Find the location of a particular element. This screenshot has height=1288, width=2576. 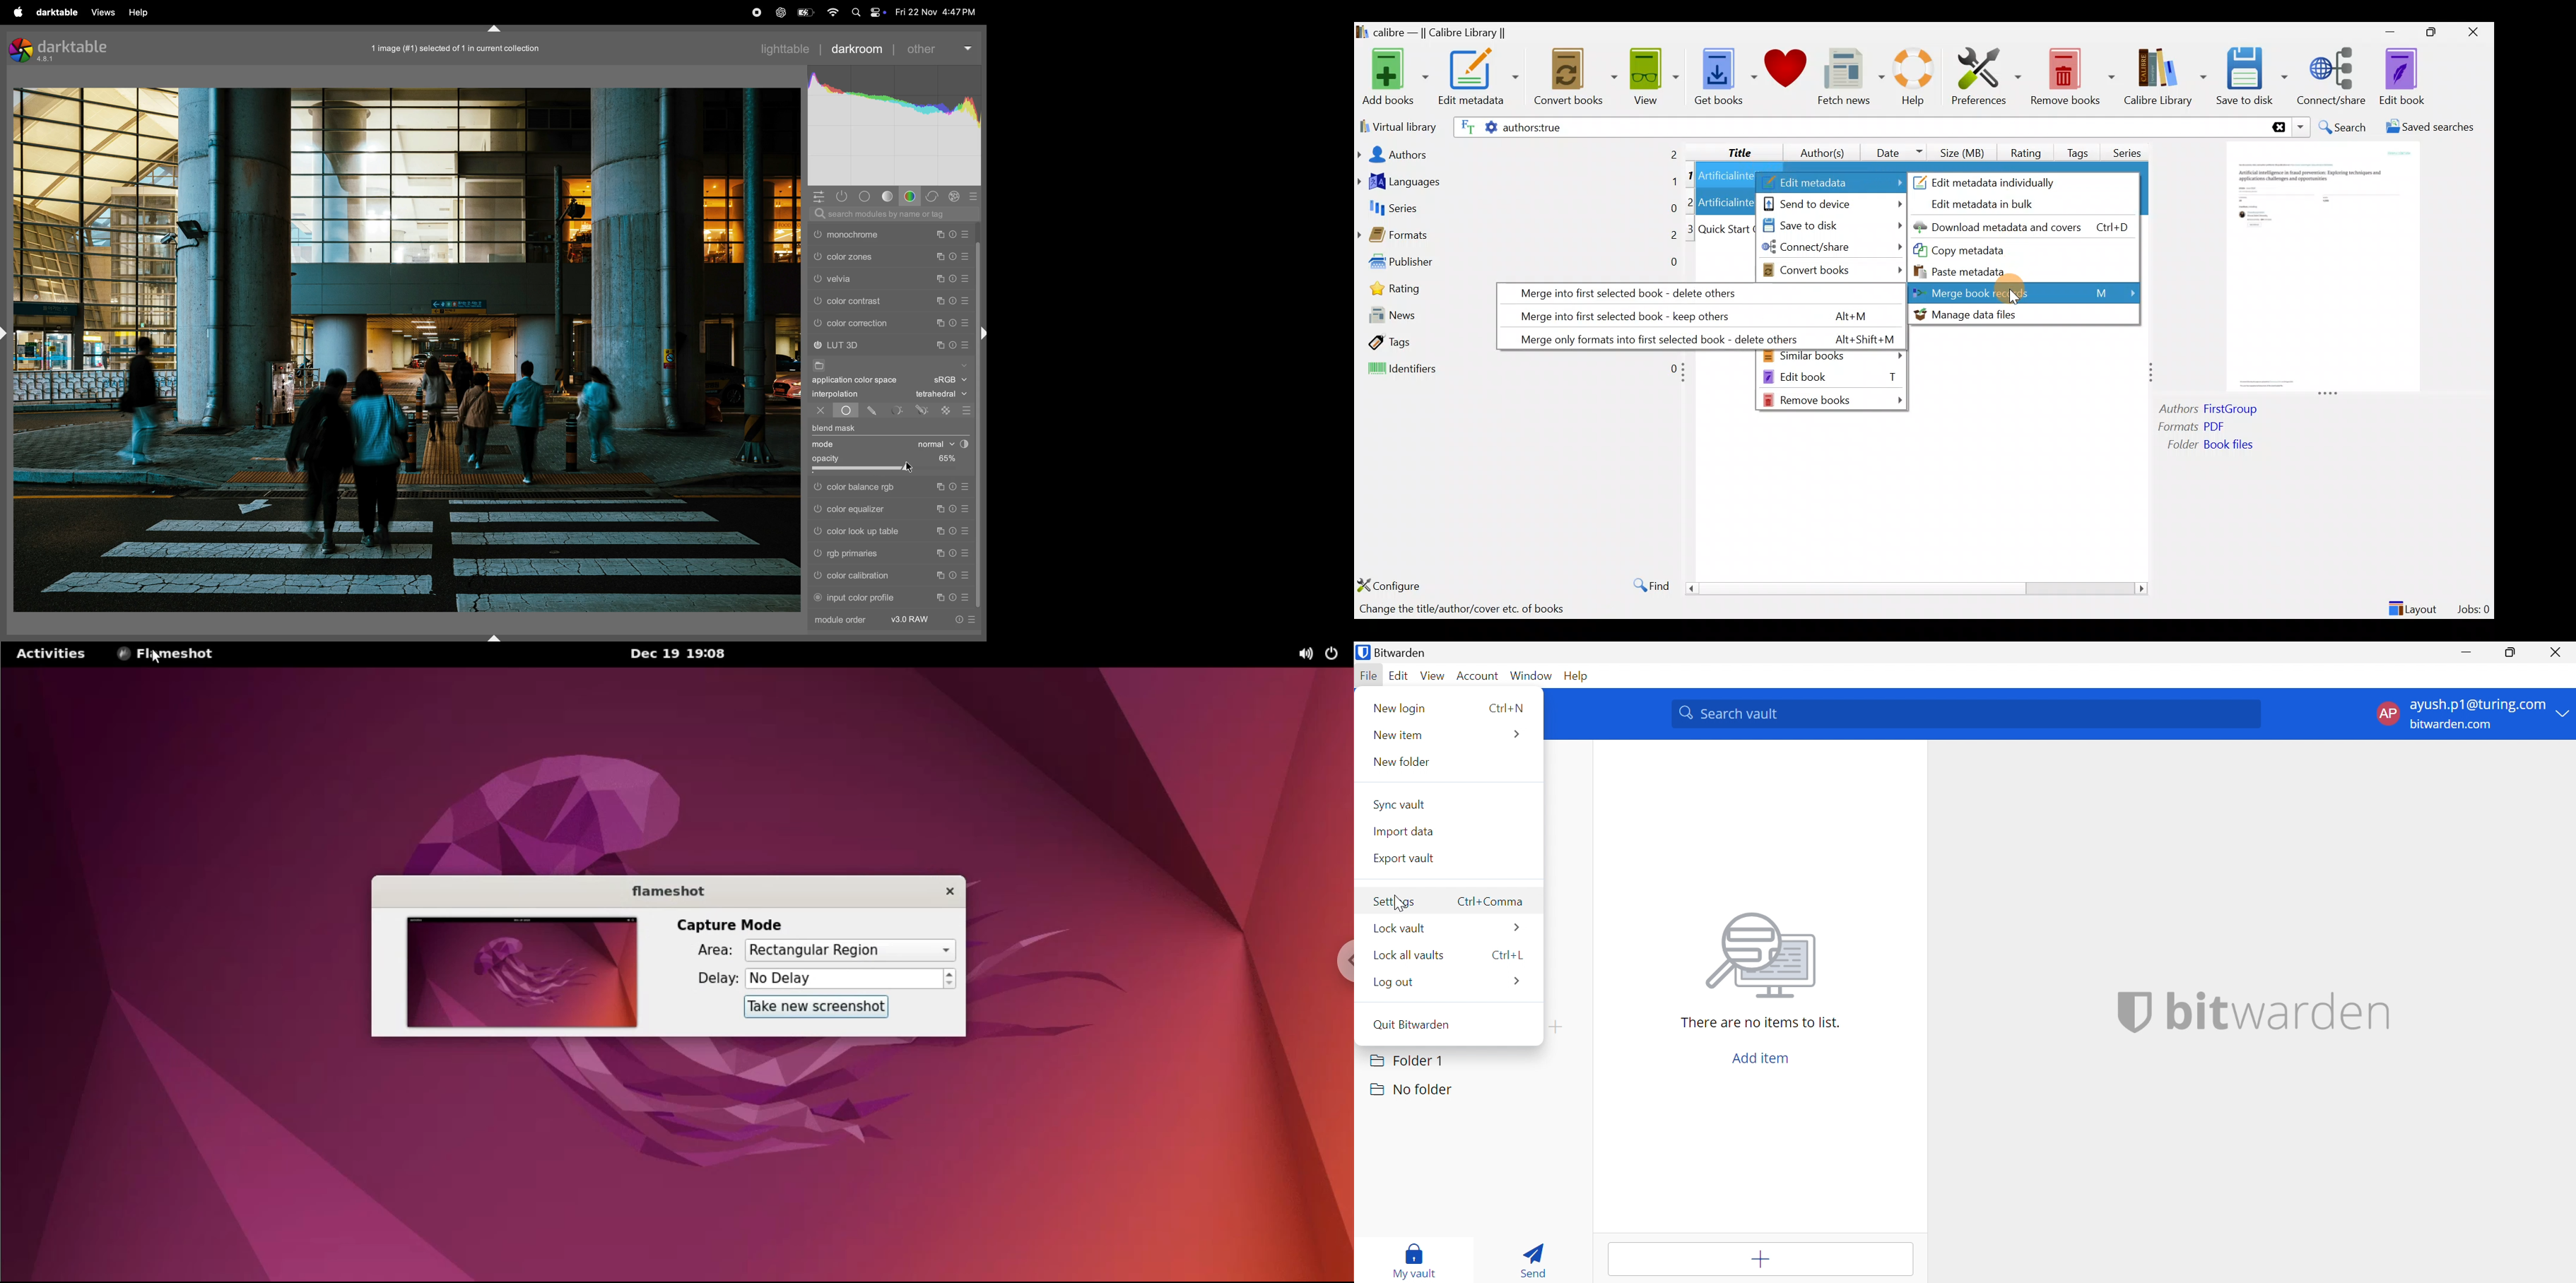

Connect/share is located at coordinates (2333, 74).